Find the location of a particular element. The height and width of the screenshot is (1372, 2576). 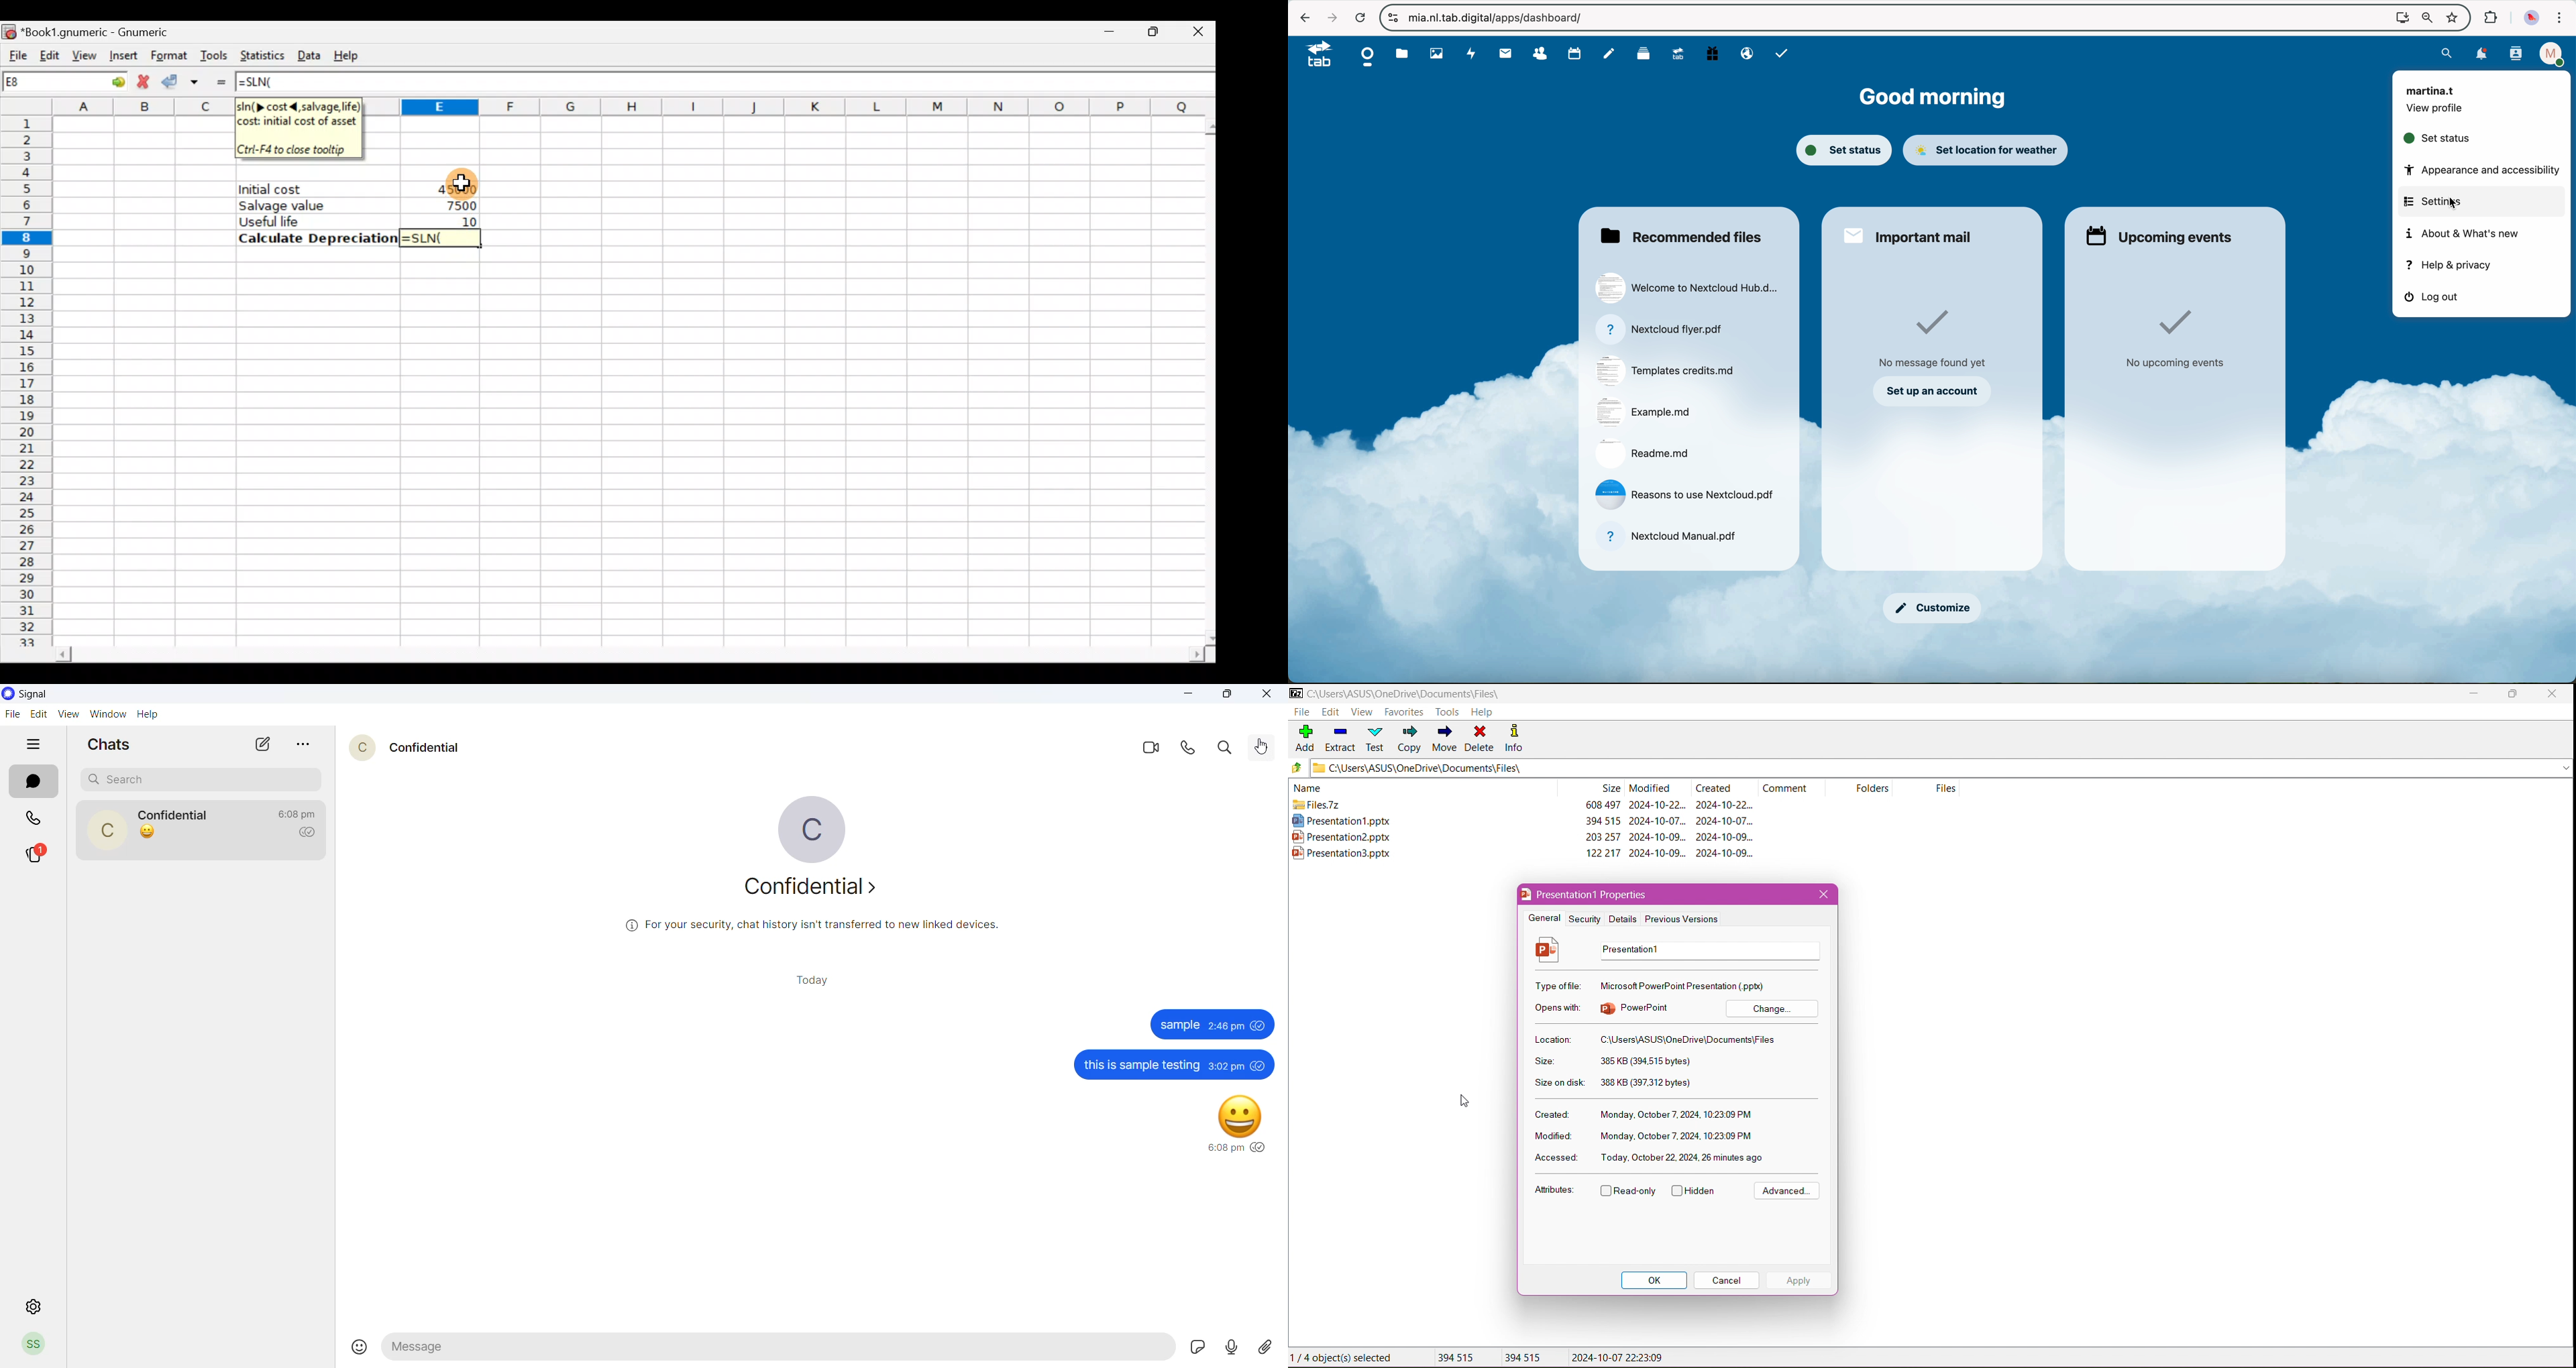

important mail is located at coordinates (1910, 235).